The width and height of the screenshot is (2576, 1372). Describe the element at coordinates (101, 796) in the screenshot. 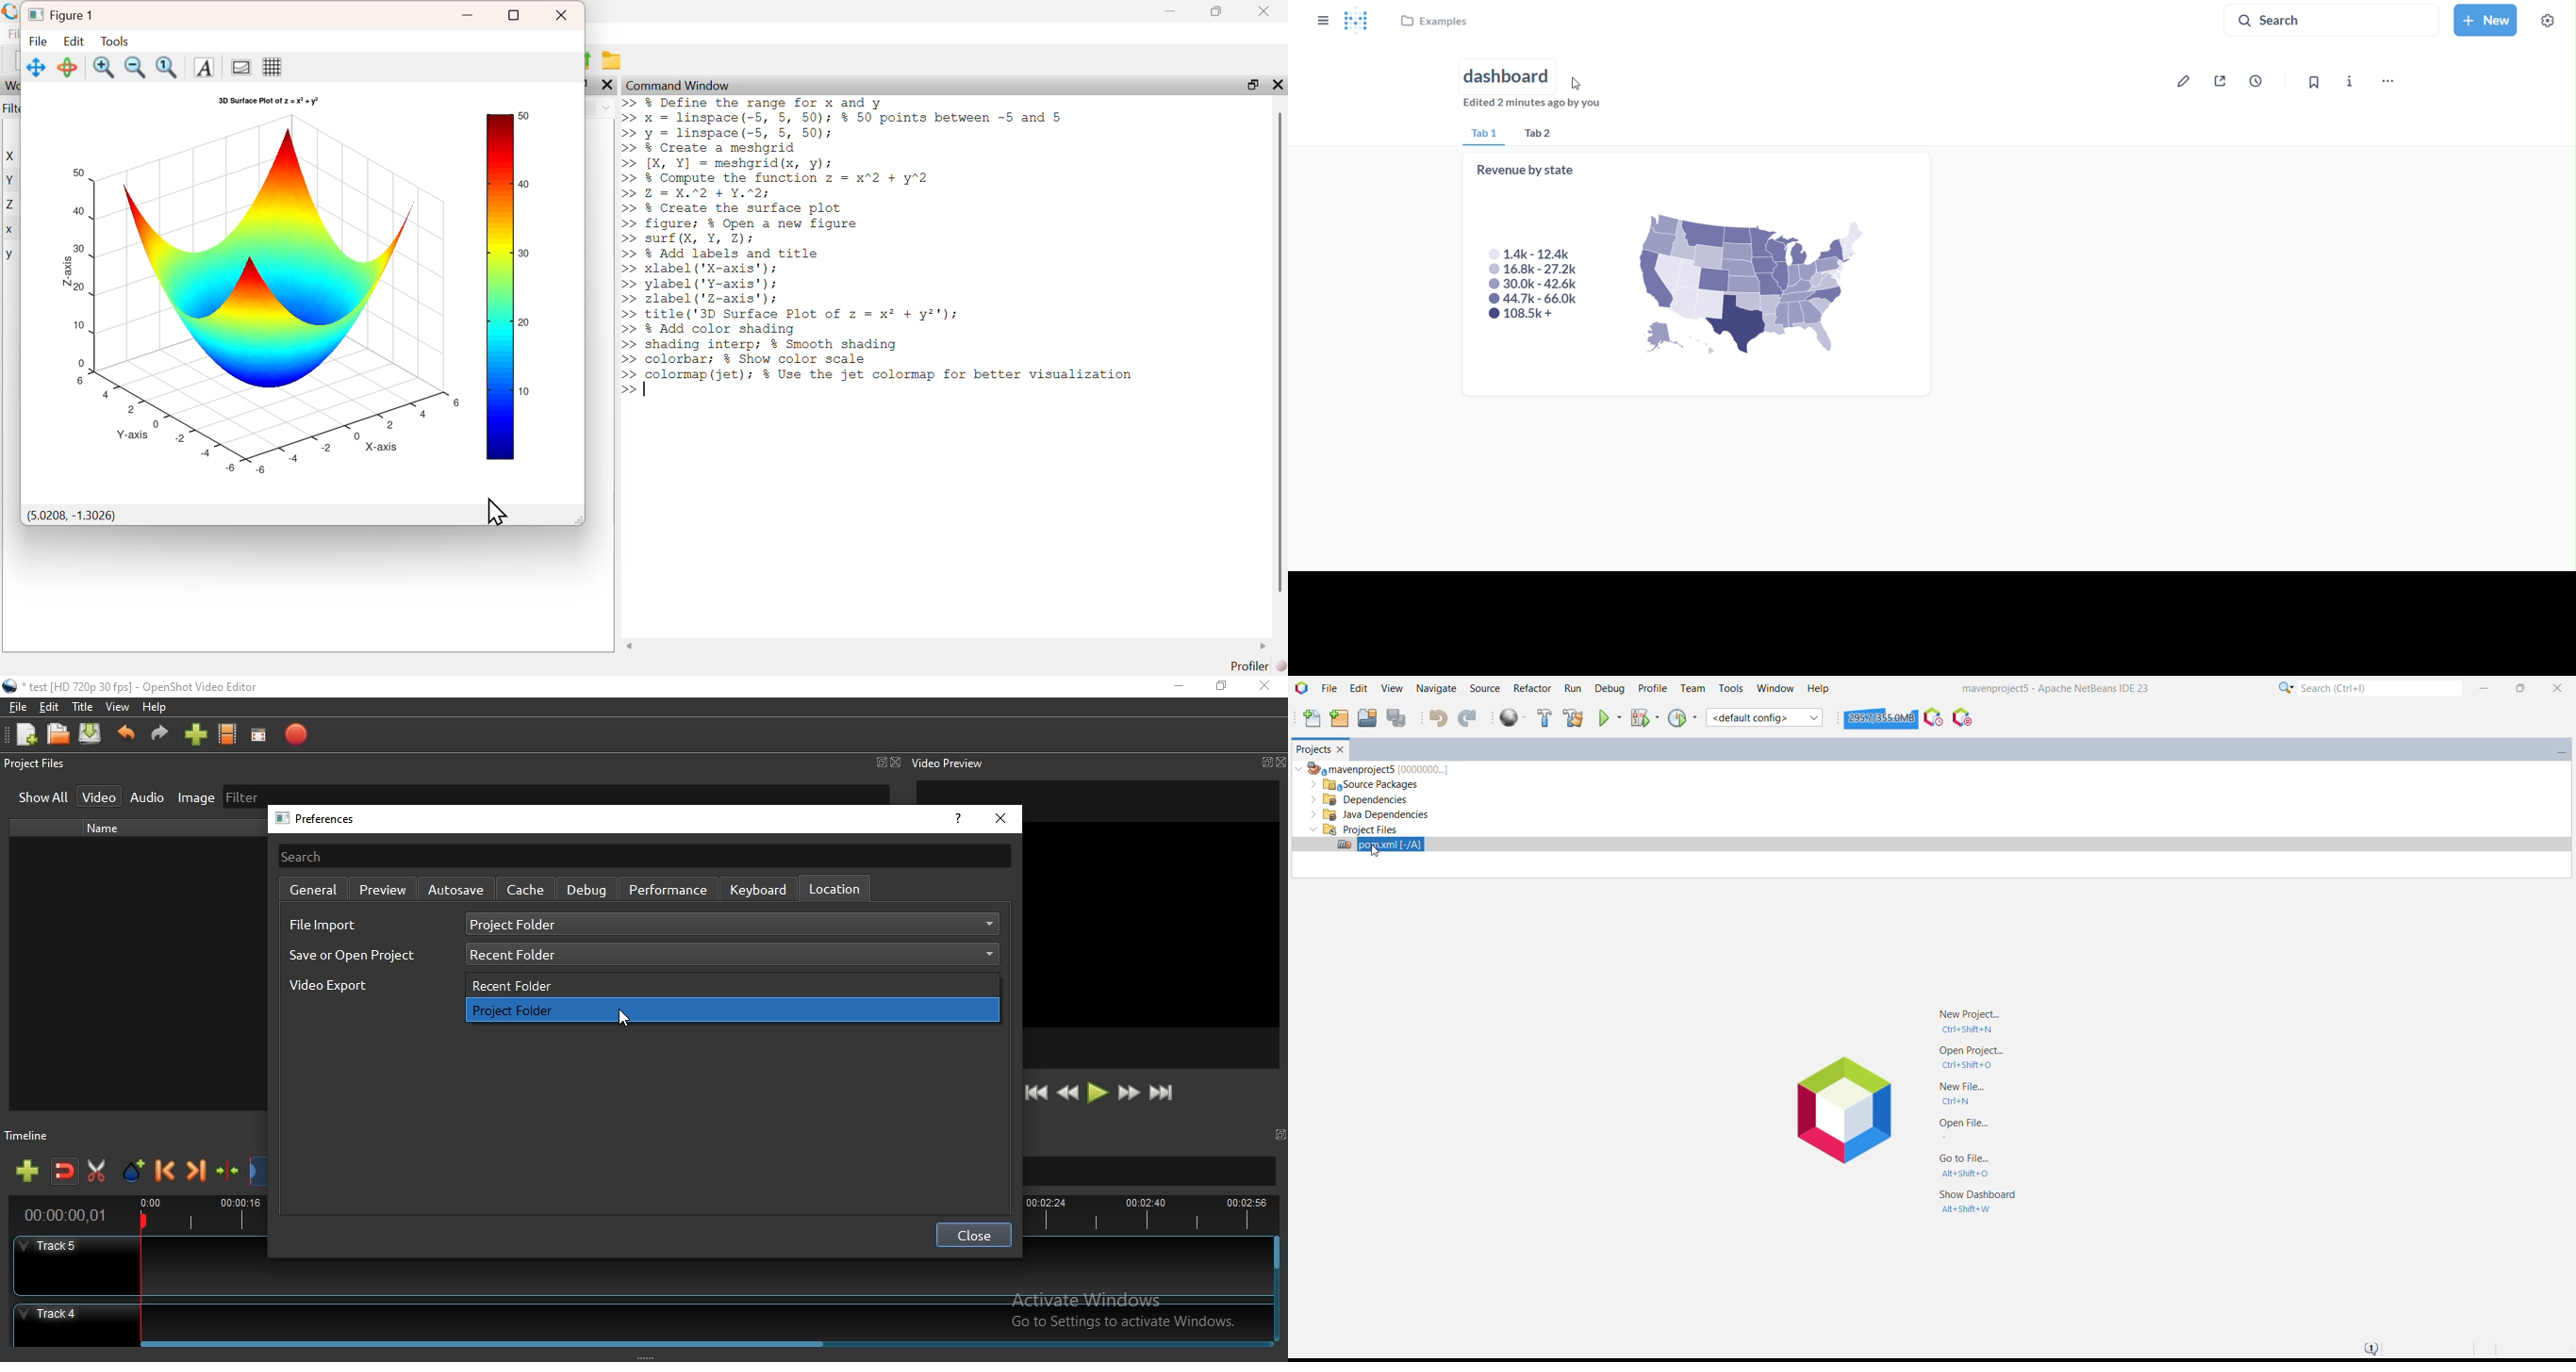

I see `Video` at that location.